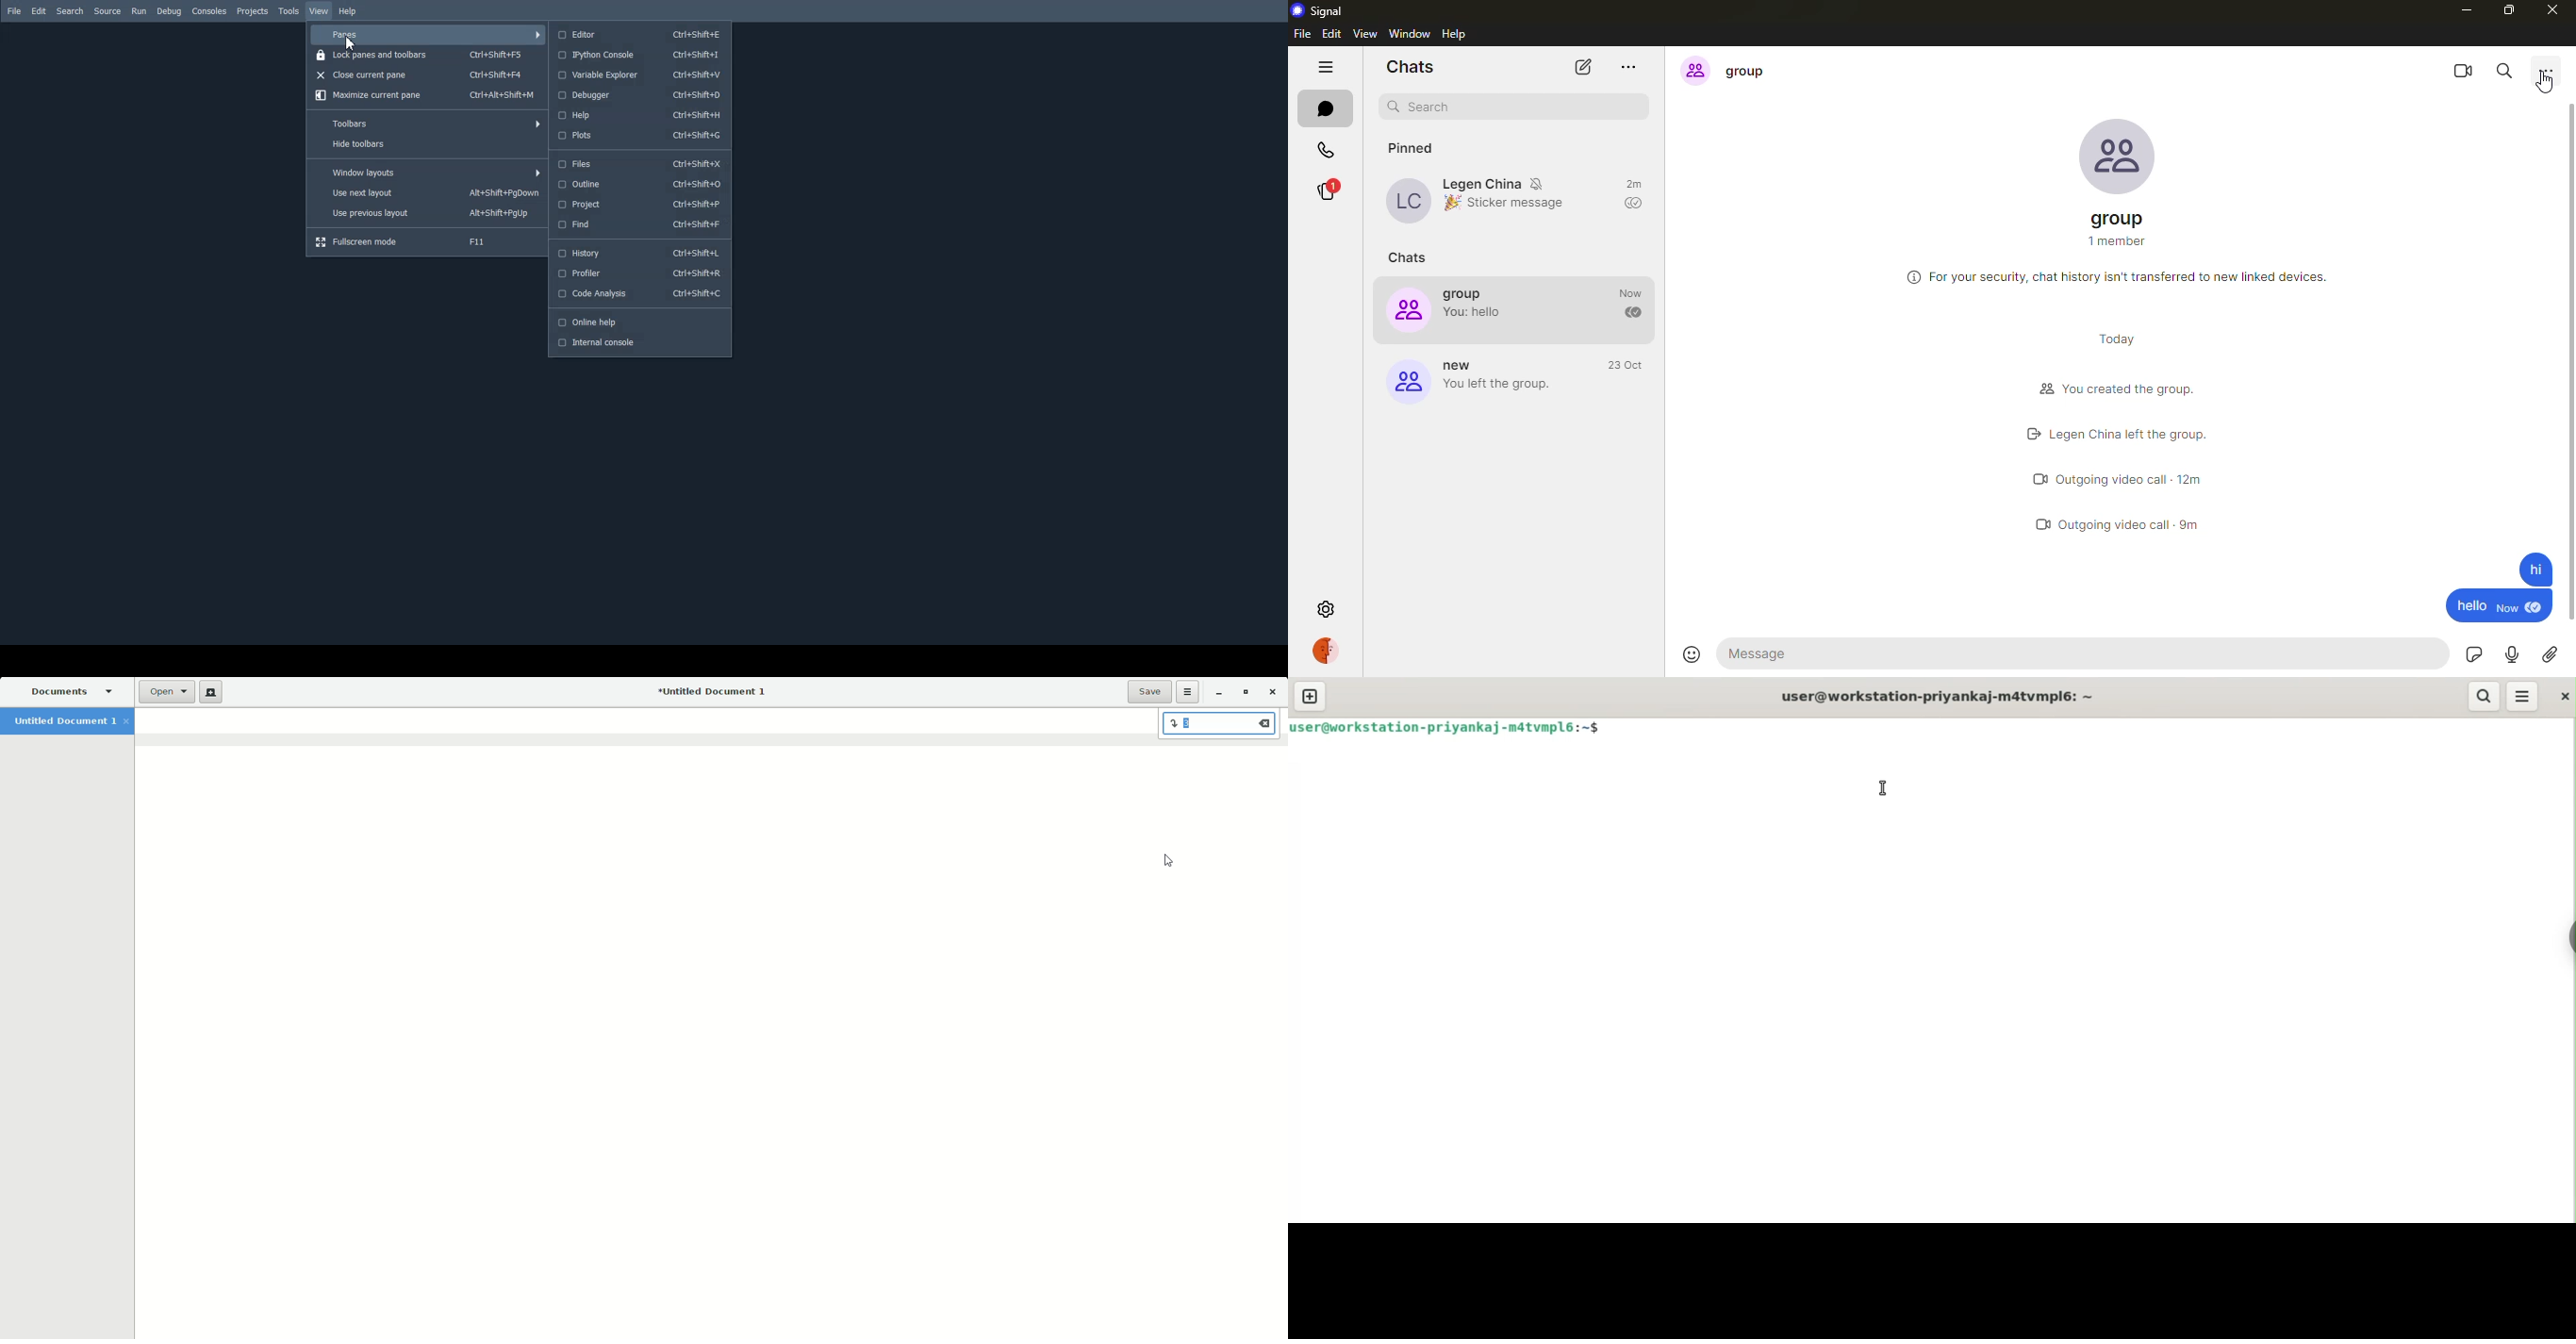 Image resolution: width=2576 pixels, height=1344 pixels. Describe the element at coordinates (1244, 692) in the screenshot. I see `Restore` at that location.